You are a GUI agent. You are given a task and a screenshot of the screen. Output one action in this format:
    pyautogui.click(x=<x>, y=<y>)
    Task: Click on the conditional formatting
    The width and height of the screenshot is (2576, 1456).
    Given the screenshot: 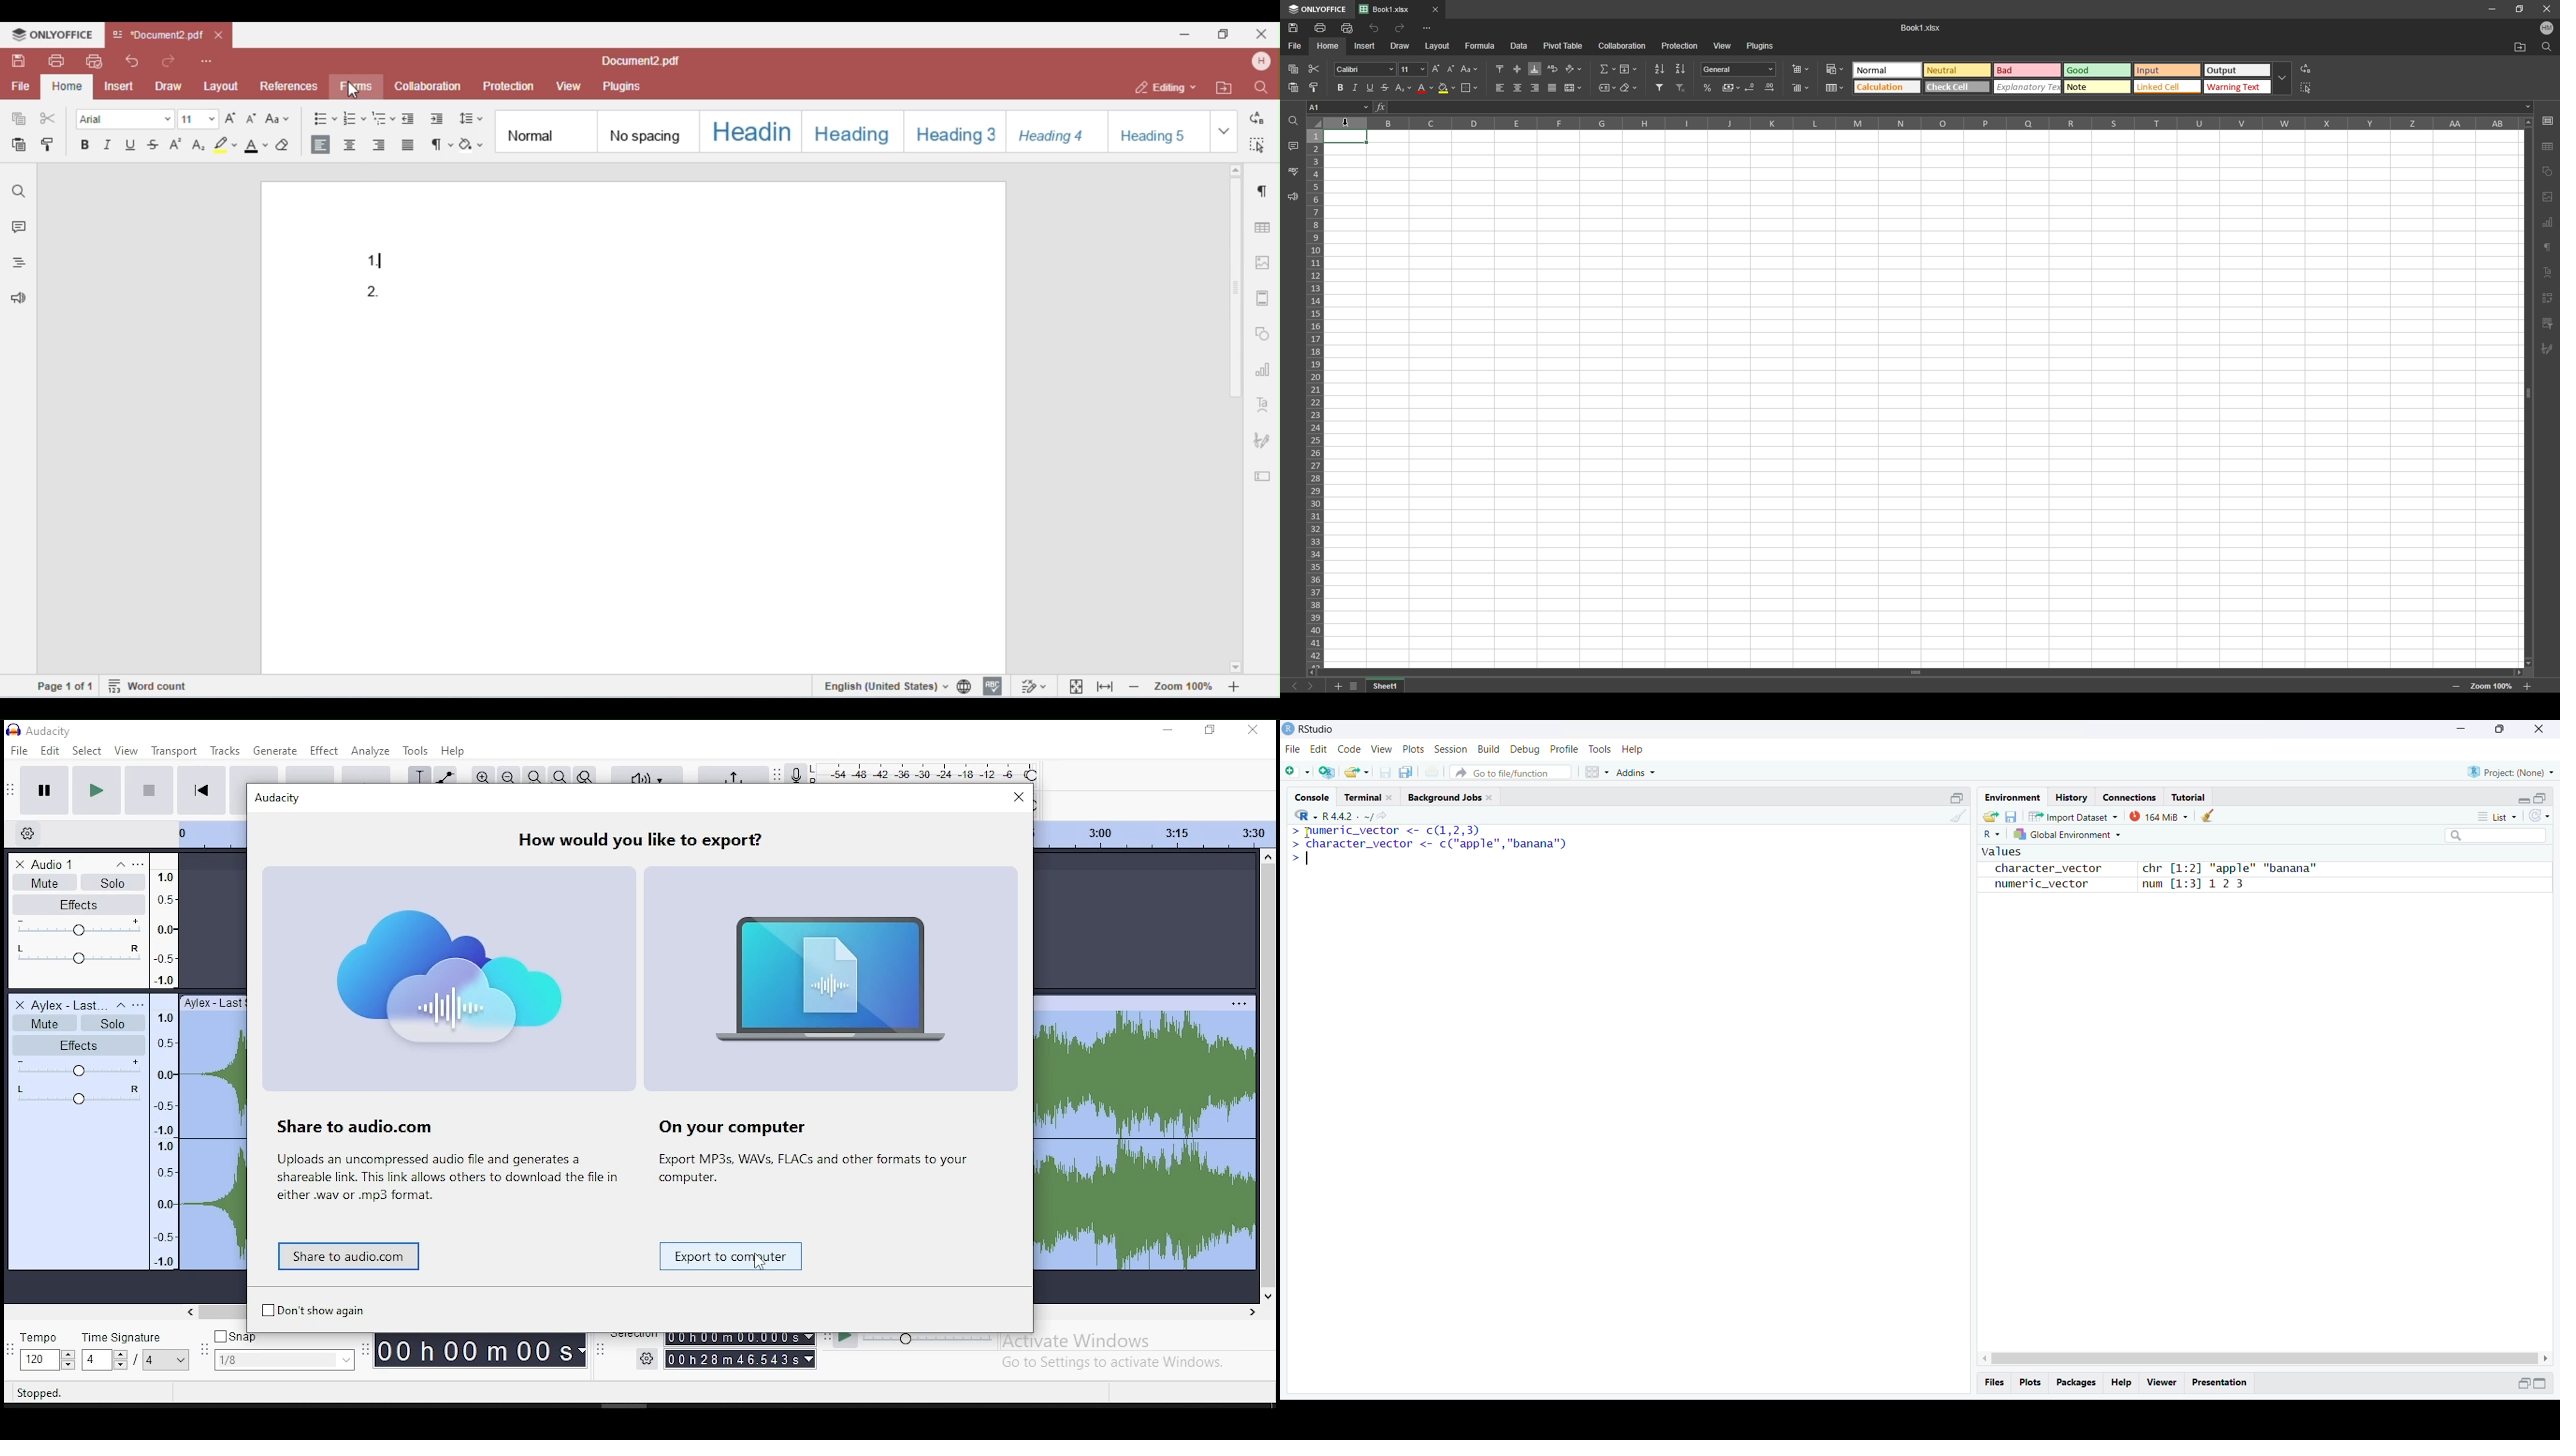 What is the action you would take?
    pyautogui.click(x=1835, y=69)
    